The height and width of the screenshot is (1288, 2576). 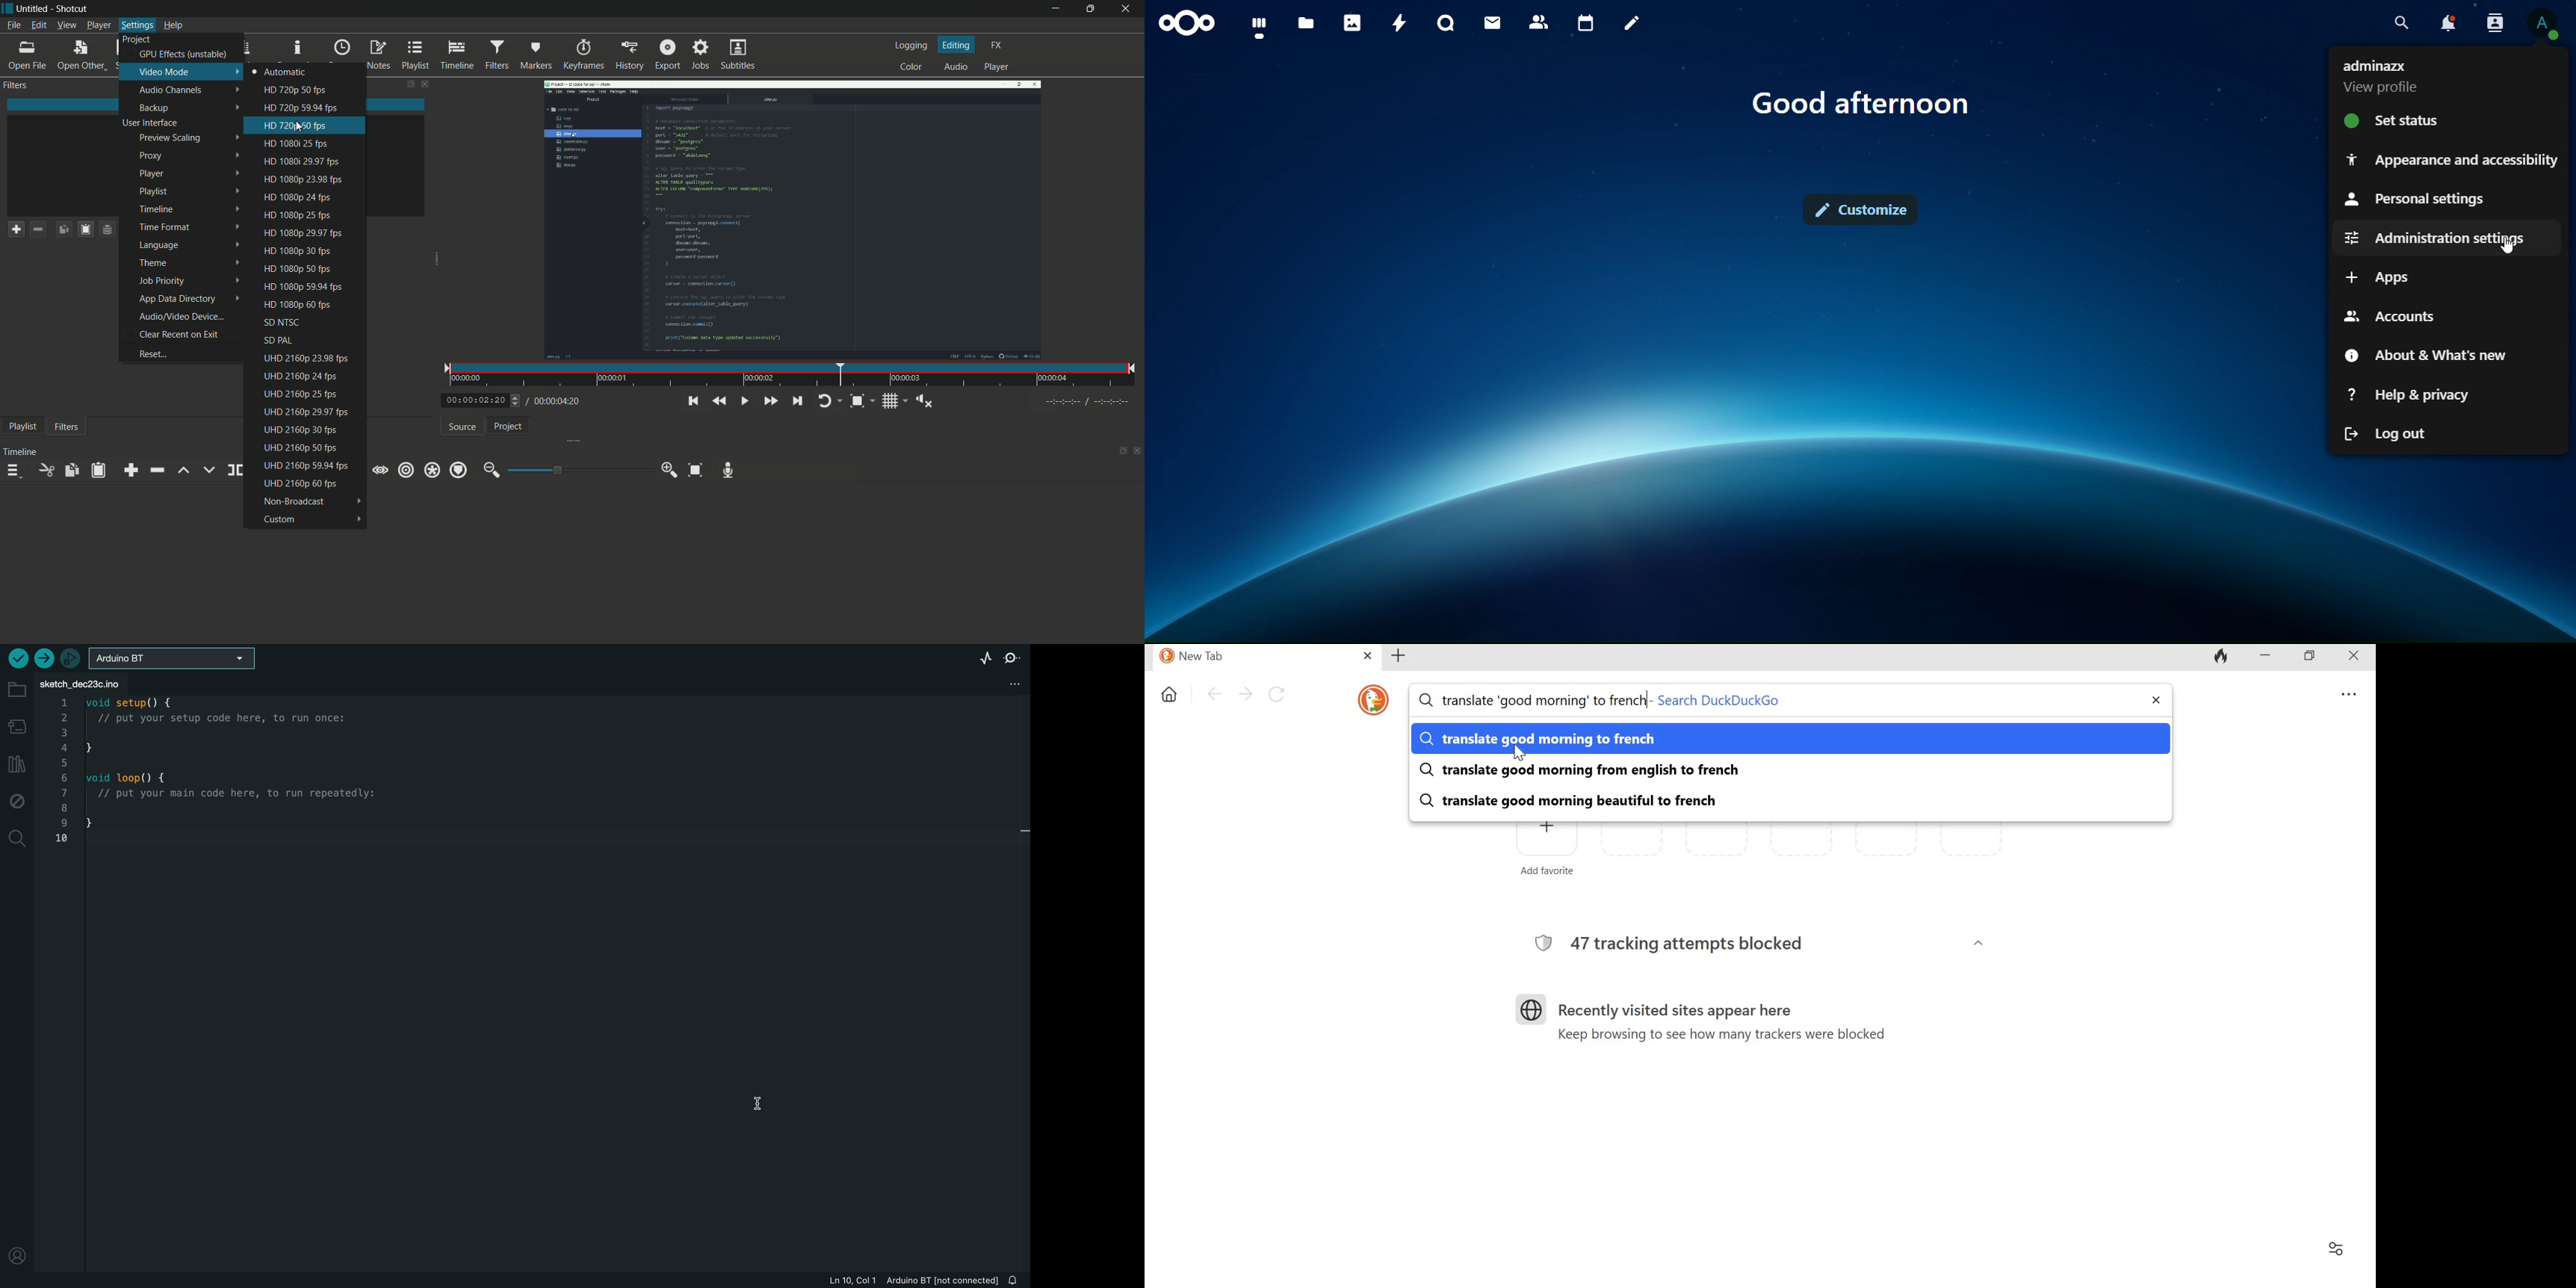 What do you see at coordinates (310, 521) in the screenshot?
I see `custom` at bounding box center [310, 521].